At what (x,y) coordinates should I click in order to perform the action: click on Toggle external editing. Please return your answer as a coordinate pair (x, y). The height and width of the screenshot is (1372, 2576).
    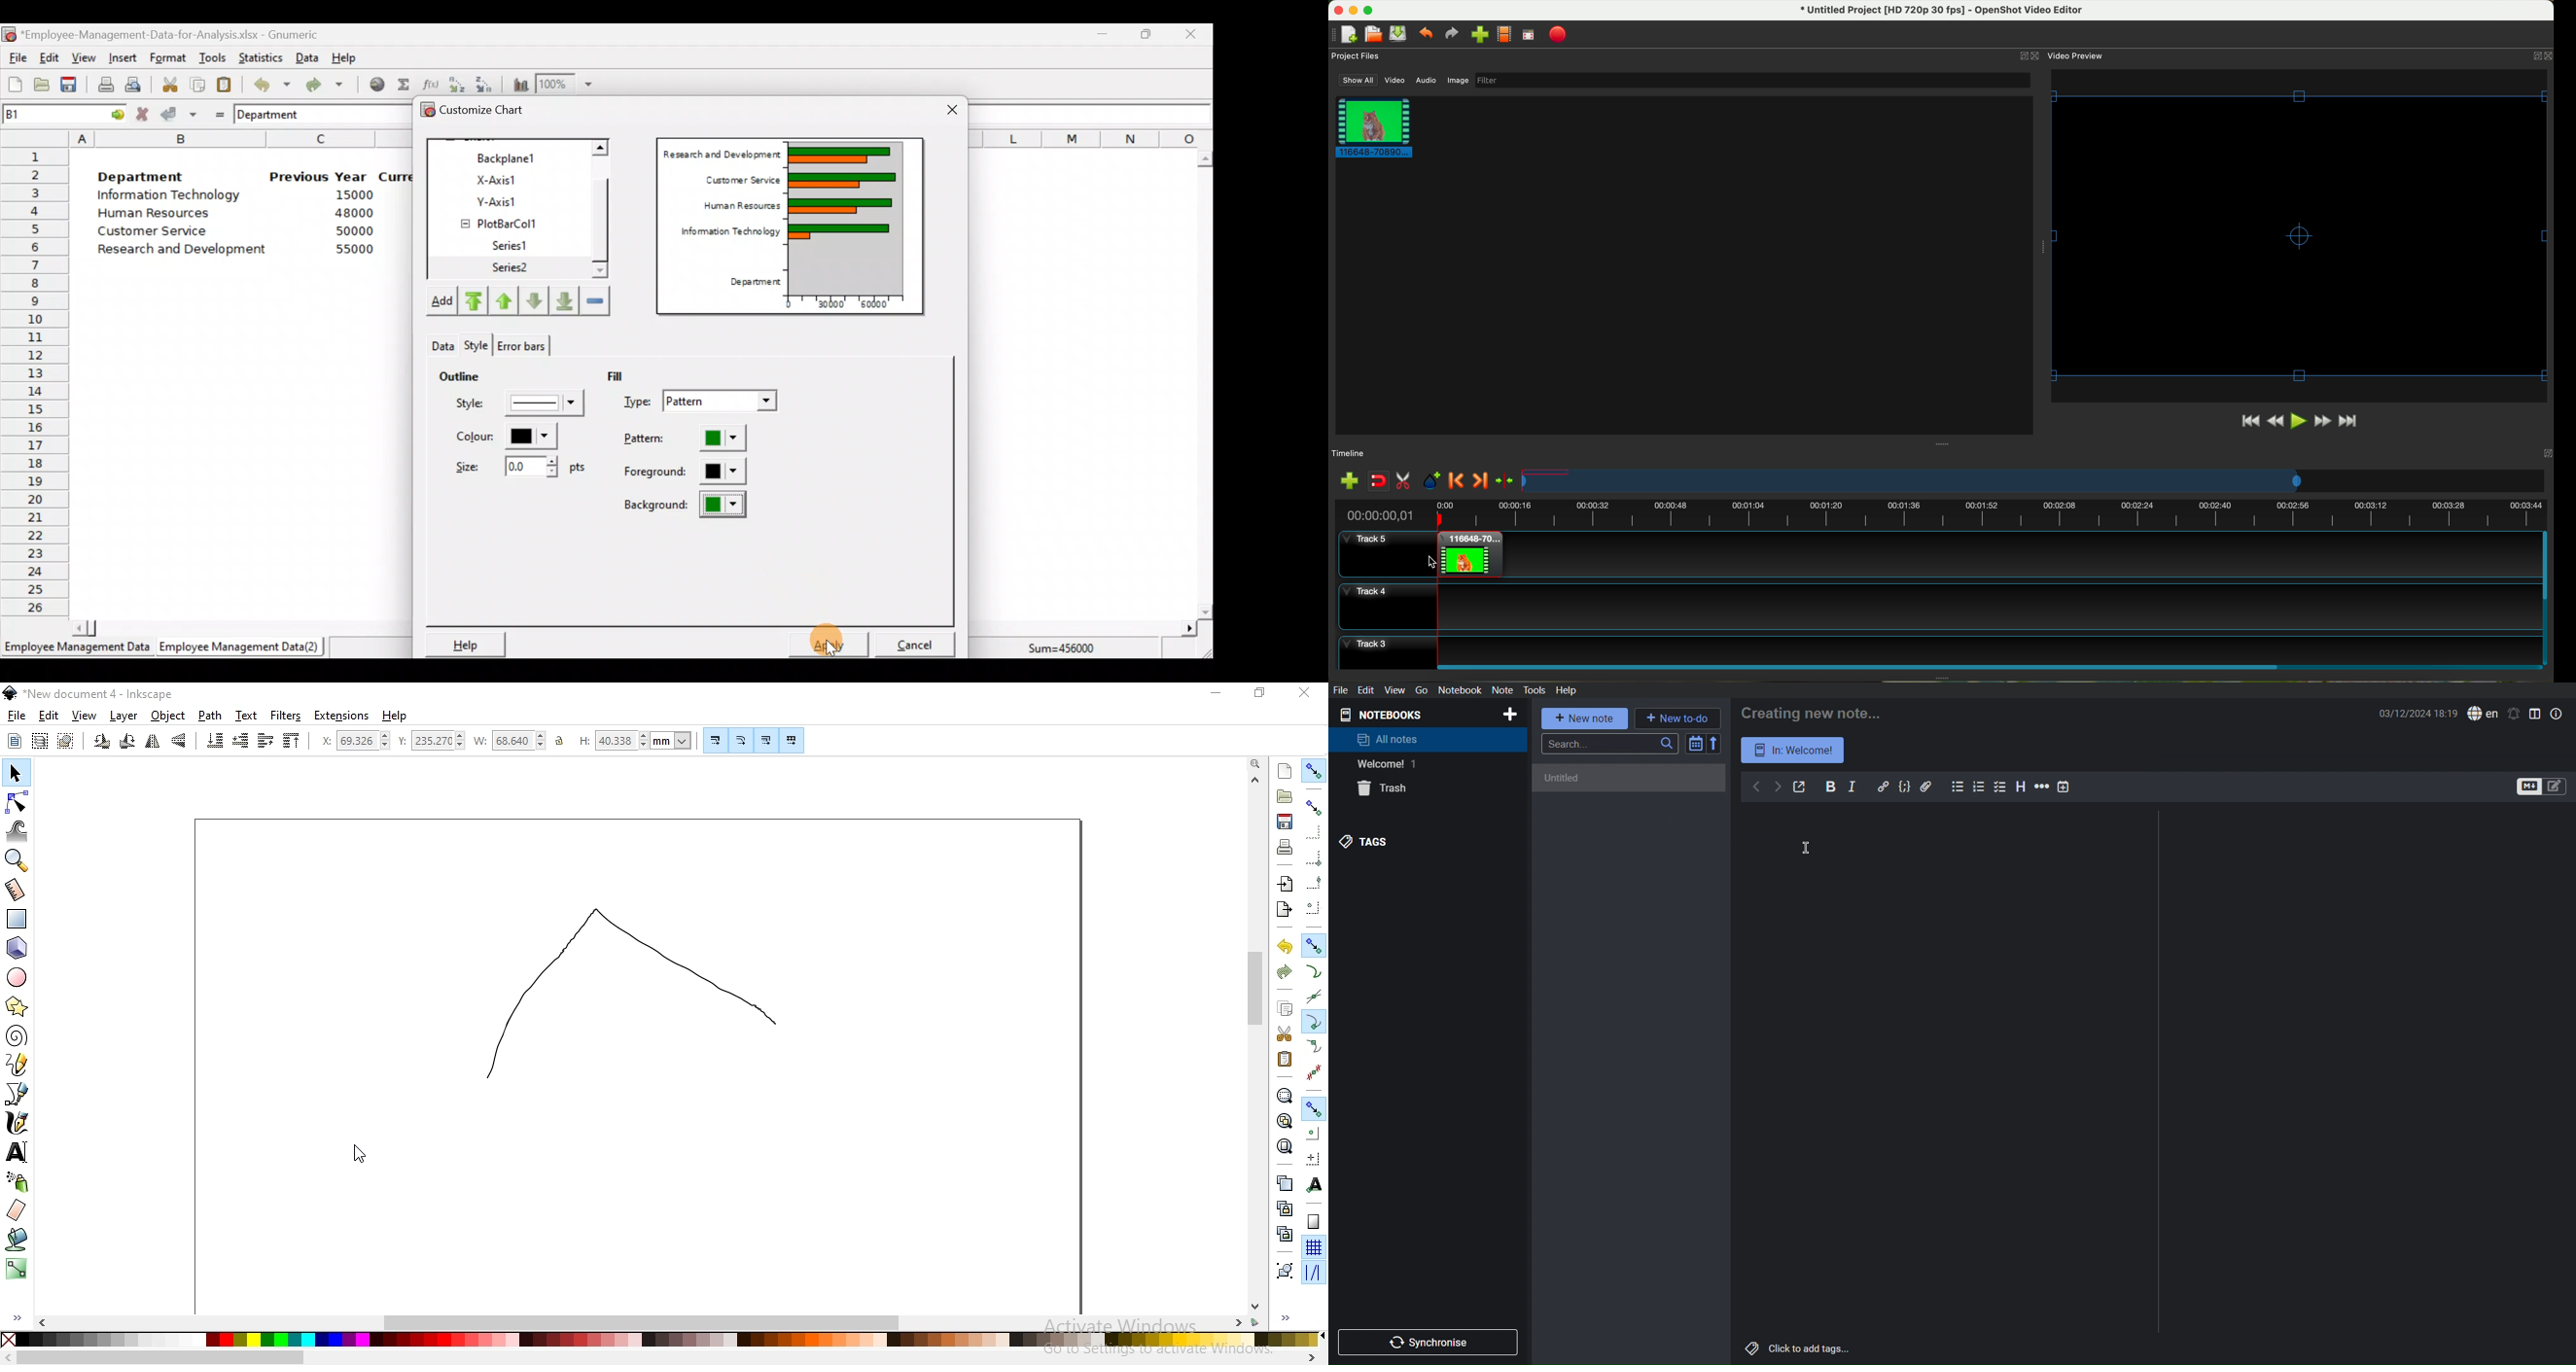
    Looking at the image, I should click on (1800, 787).